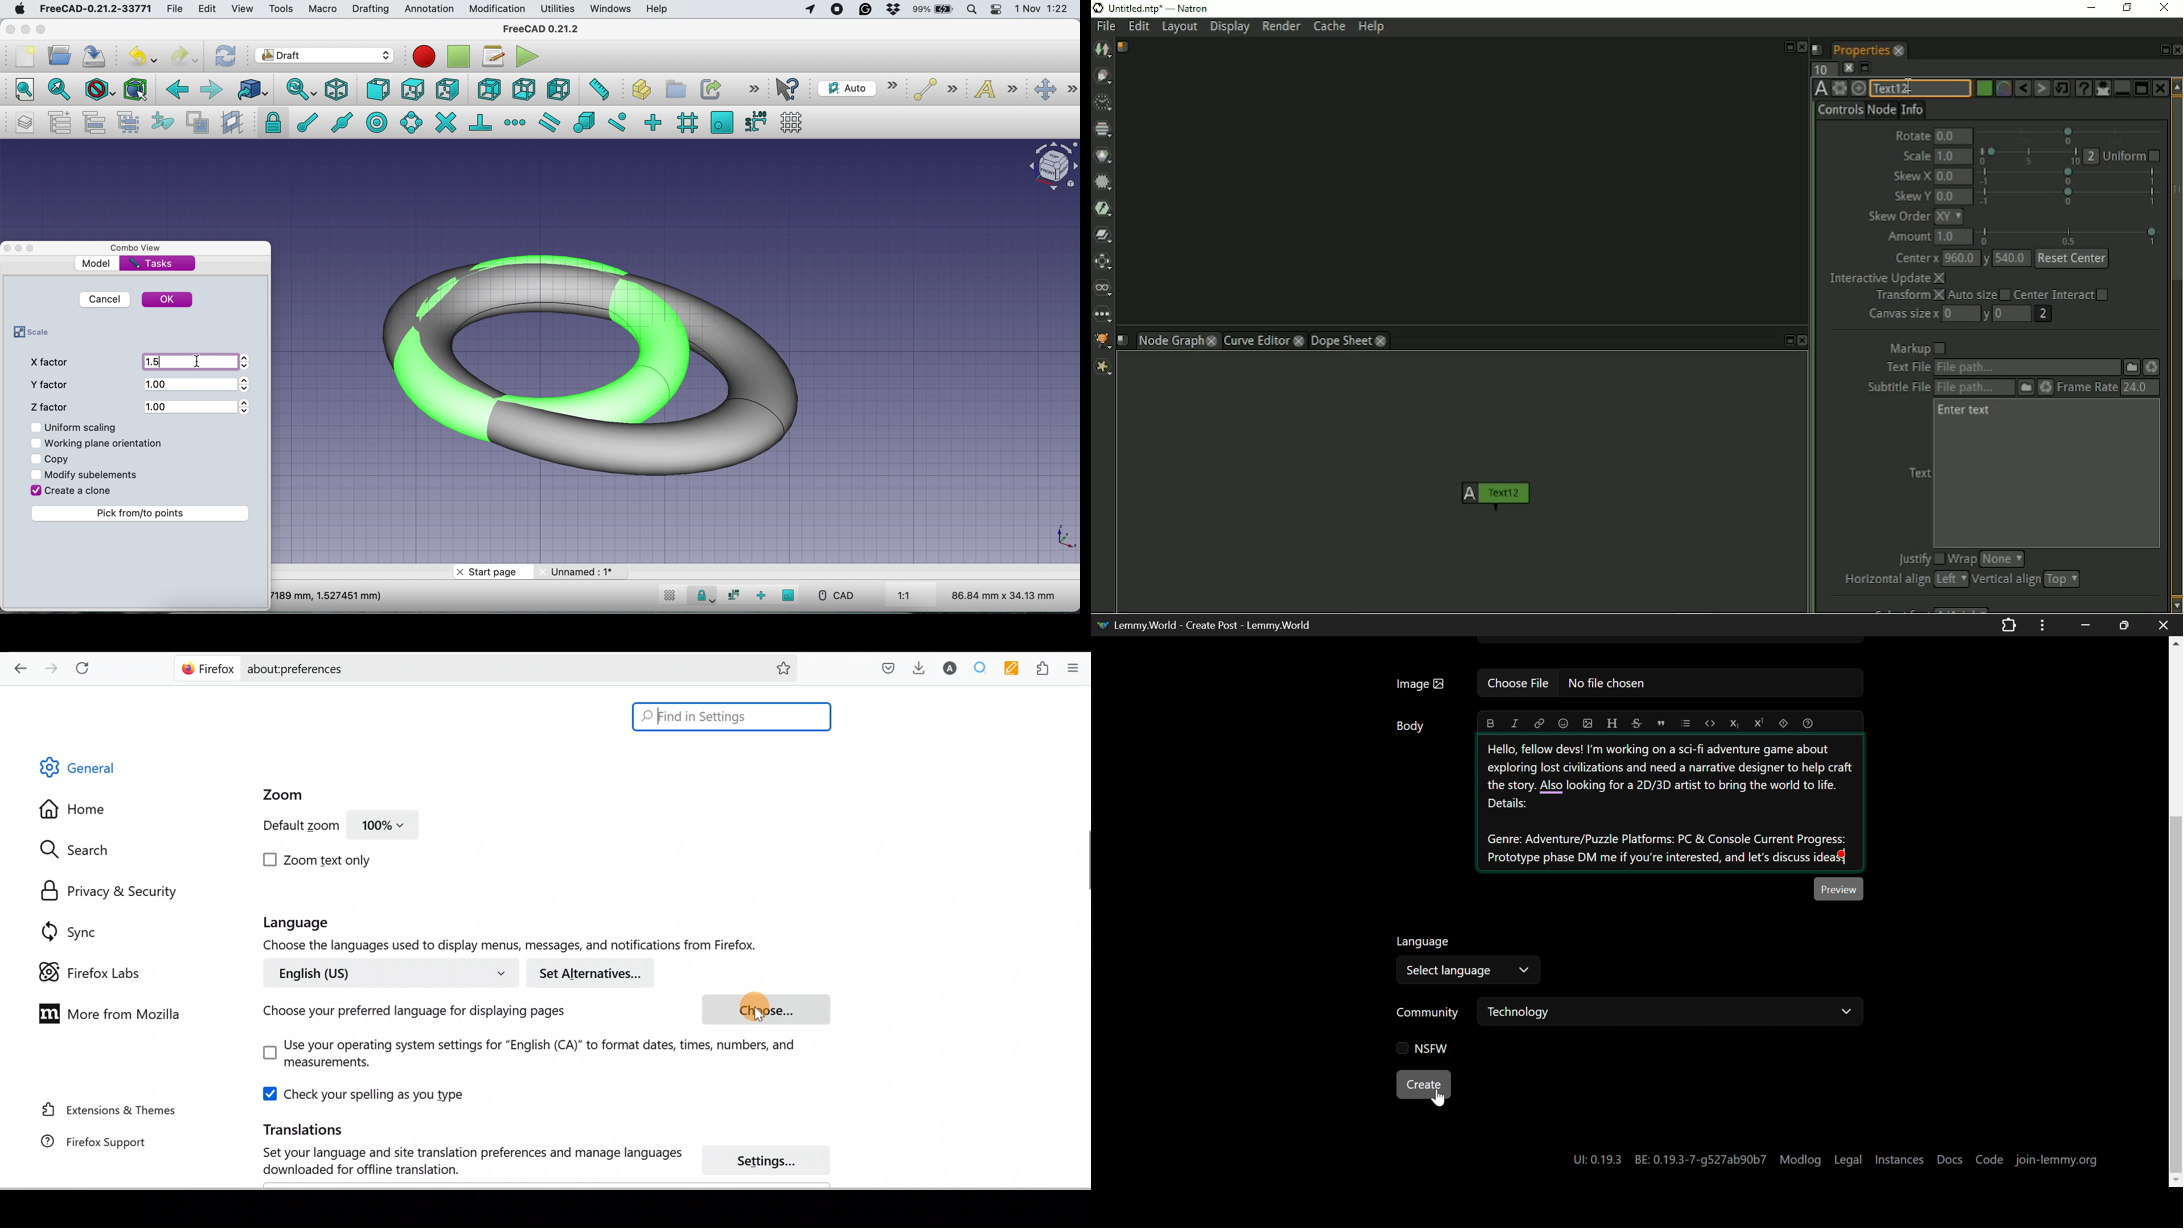 This screenshot has height=1232, width=2184. I want to click on snap extension, so click(515, 122).